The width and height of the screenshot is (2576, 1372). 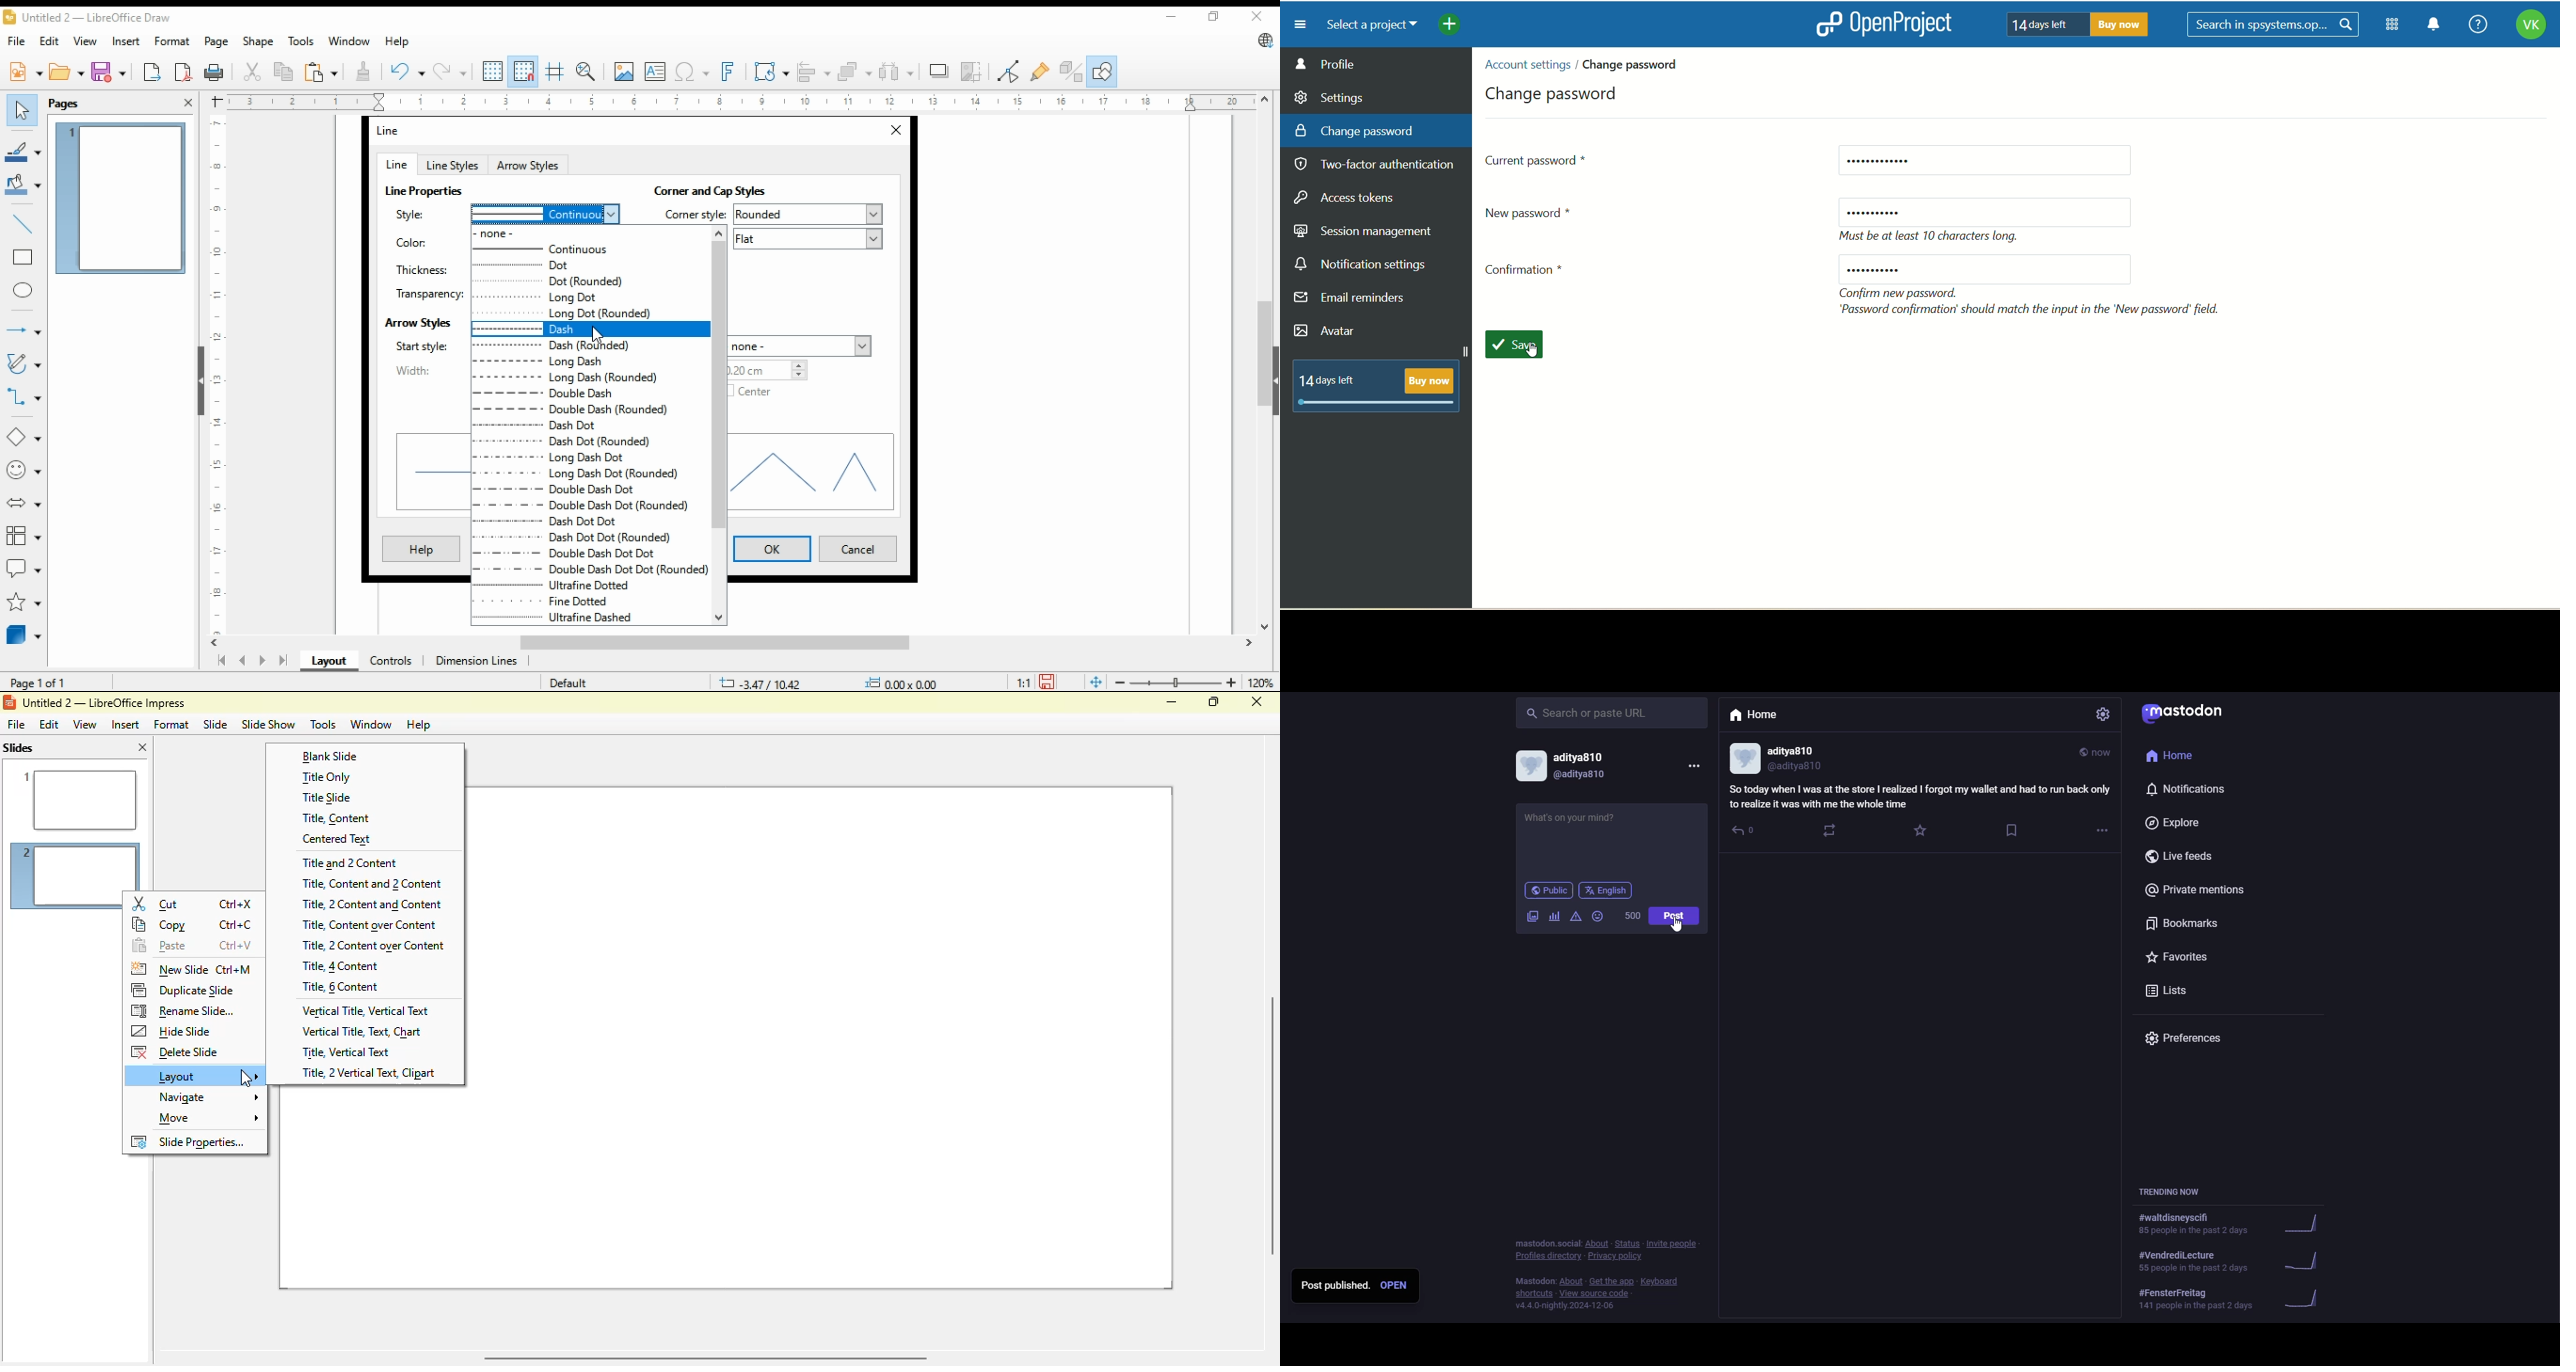 What do you see at coordinates (589, 264) in the screenshot?
I see `fot` at bounding box center [589, 264].